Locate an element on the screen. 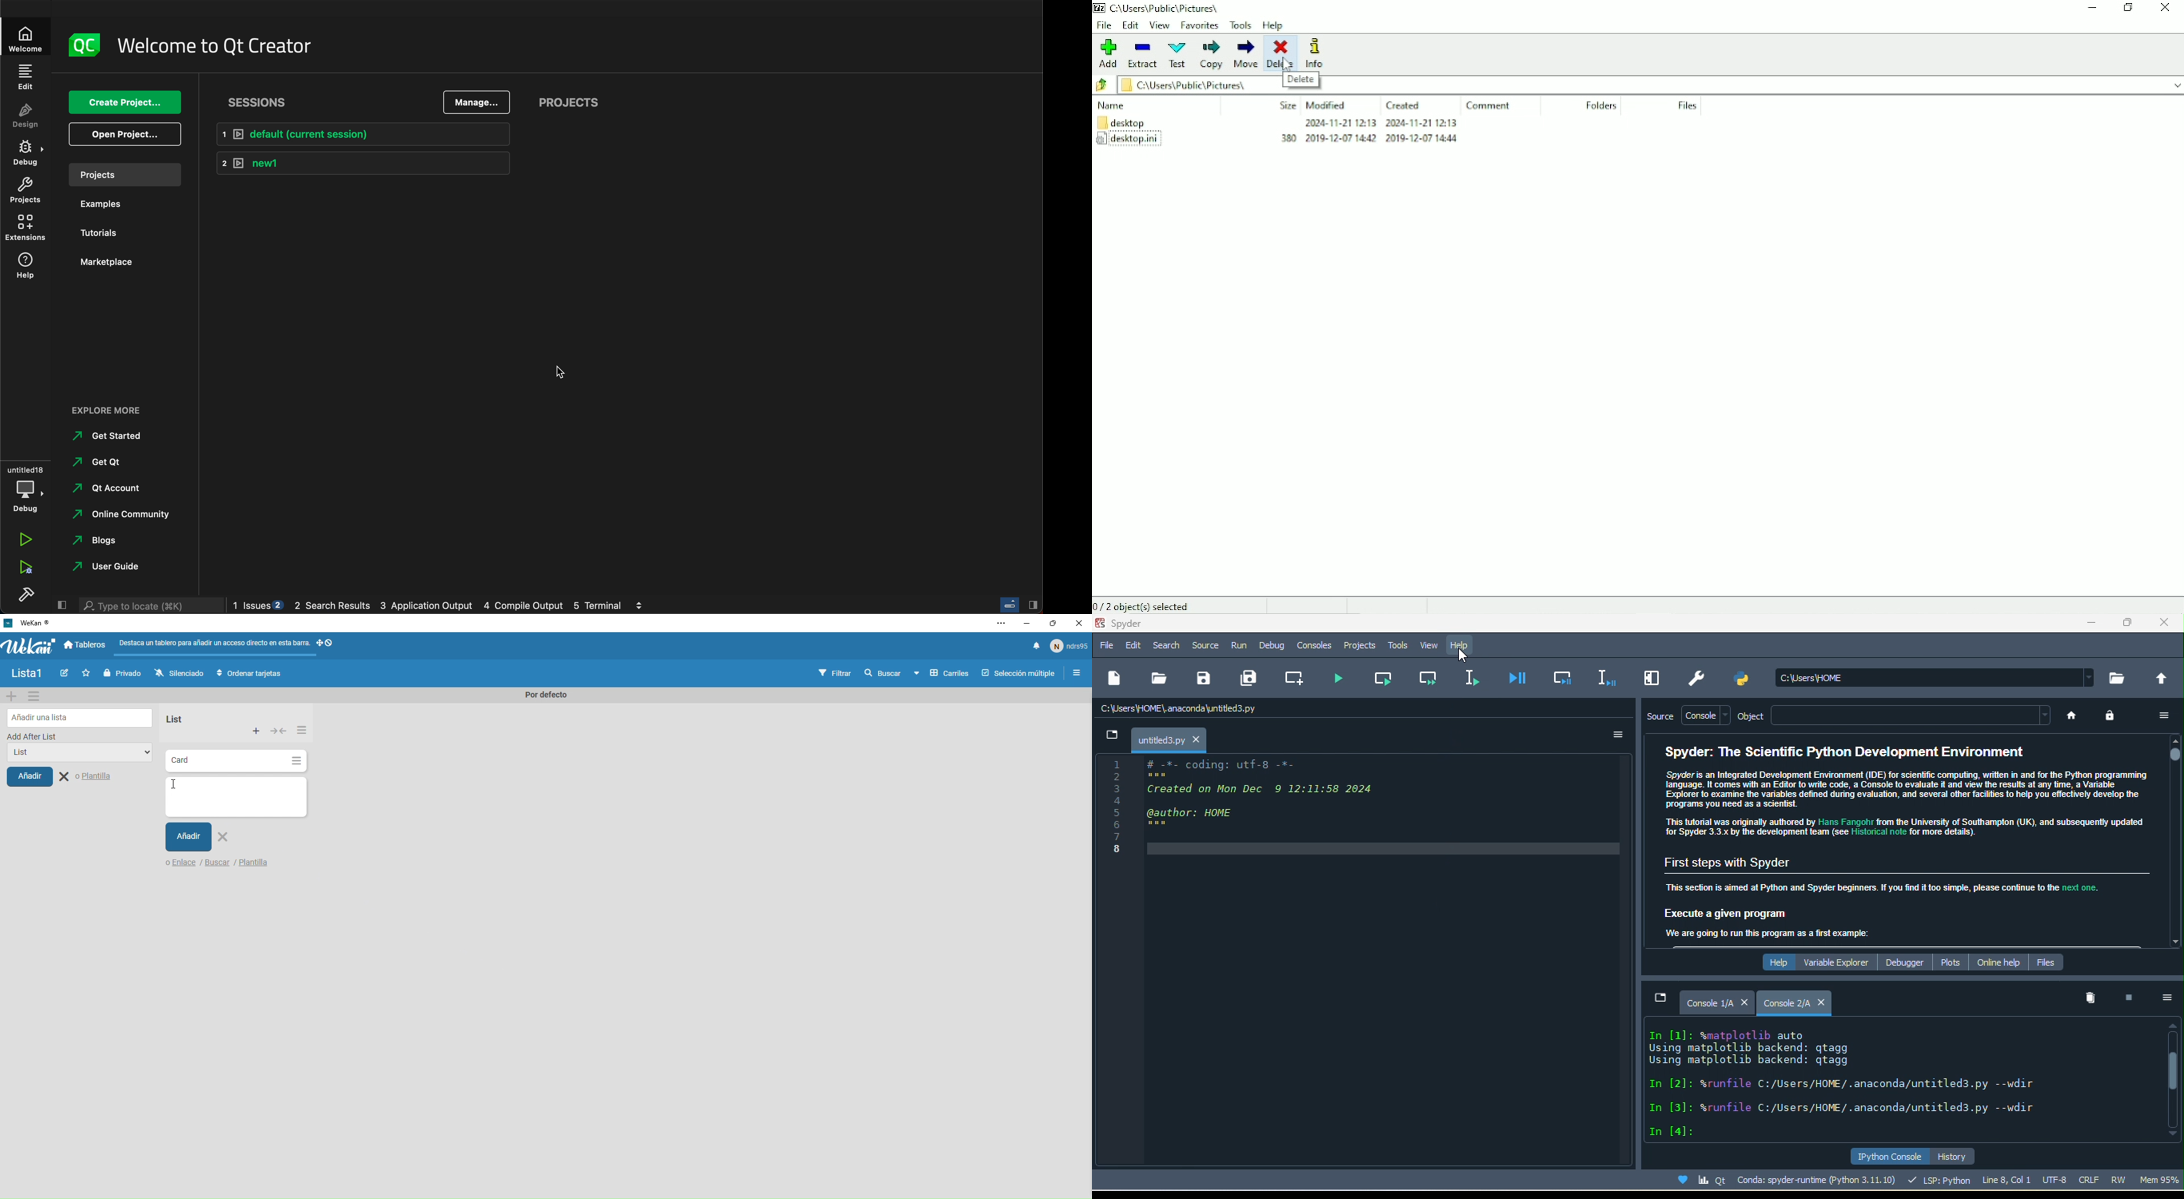 This screenshot has height=1204, width=2184. console 2/a is located at coordinates (1786, 1003).